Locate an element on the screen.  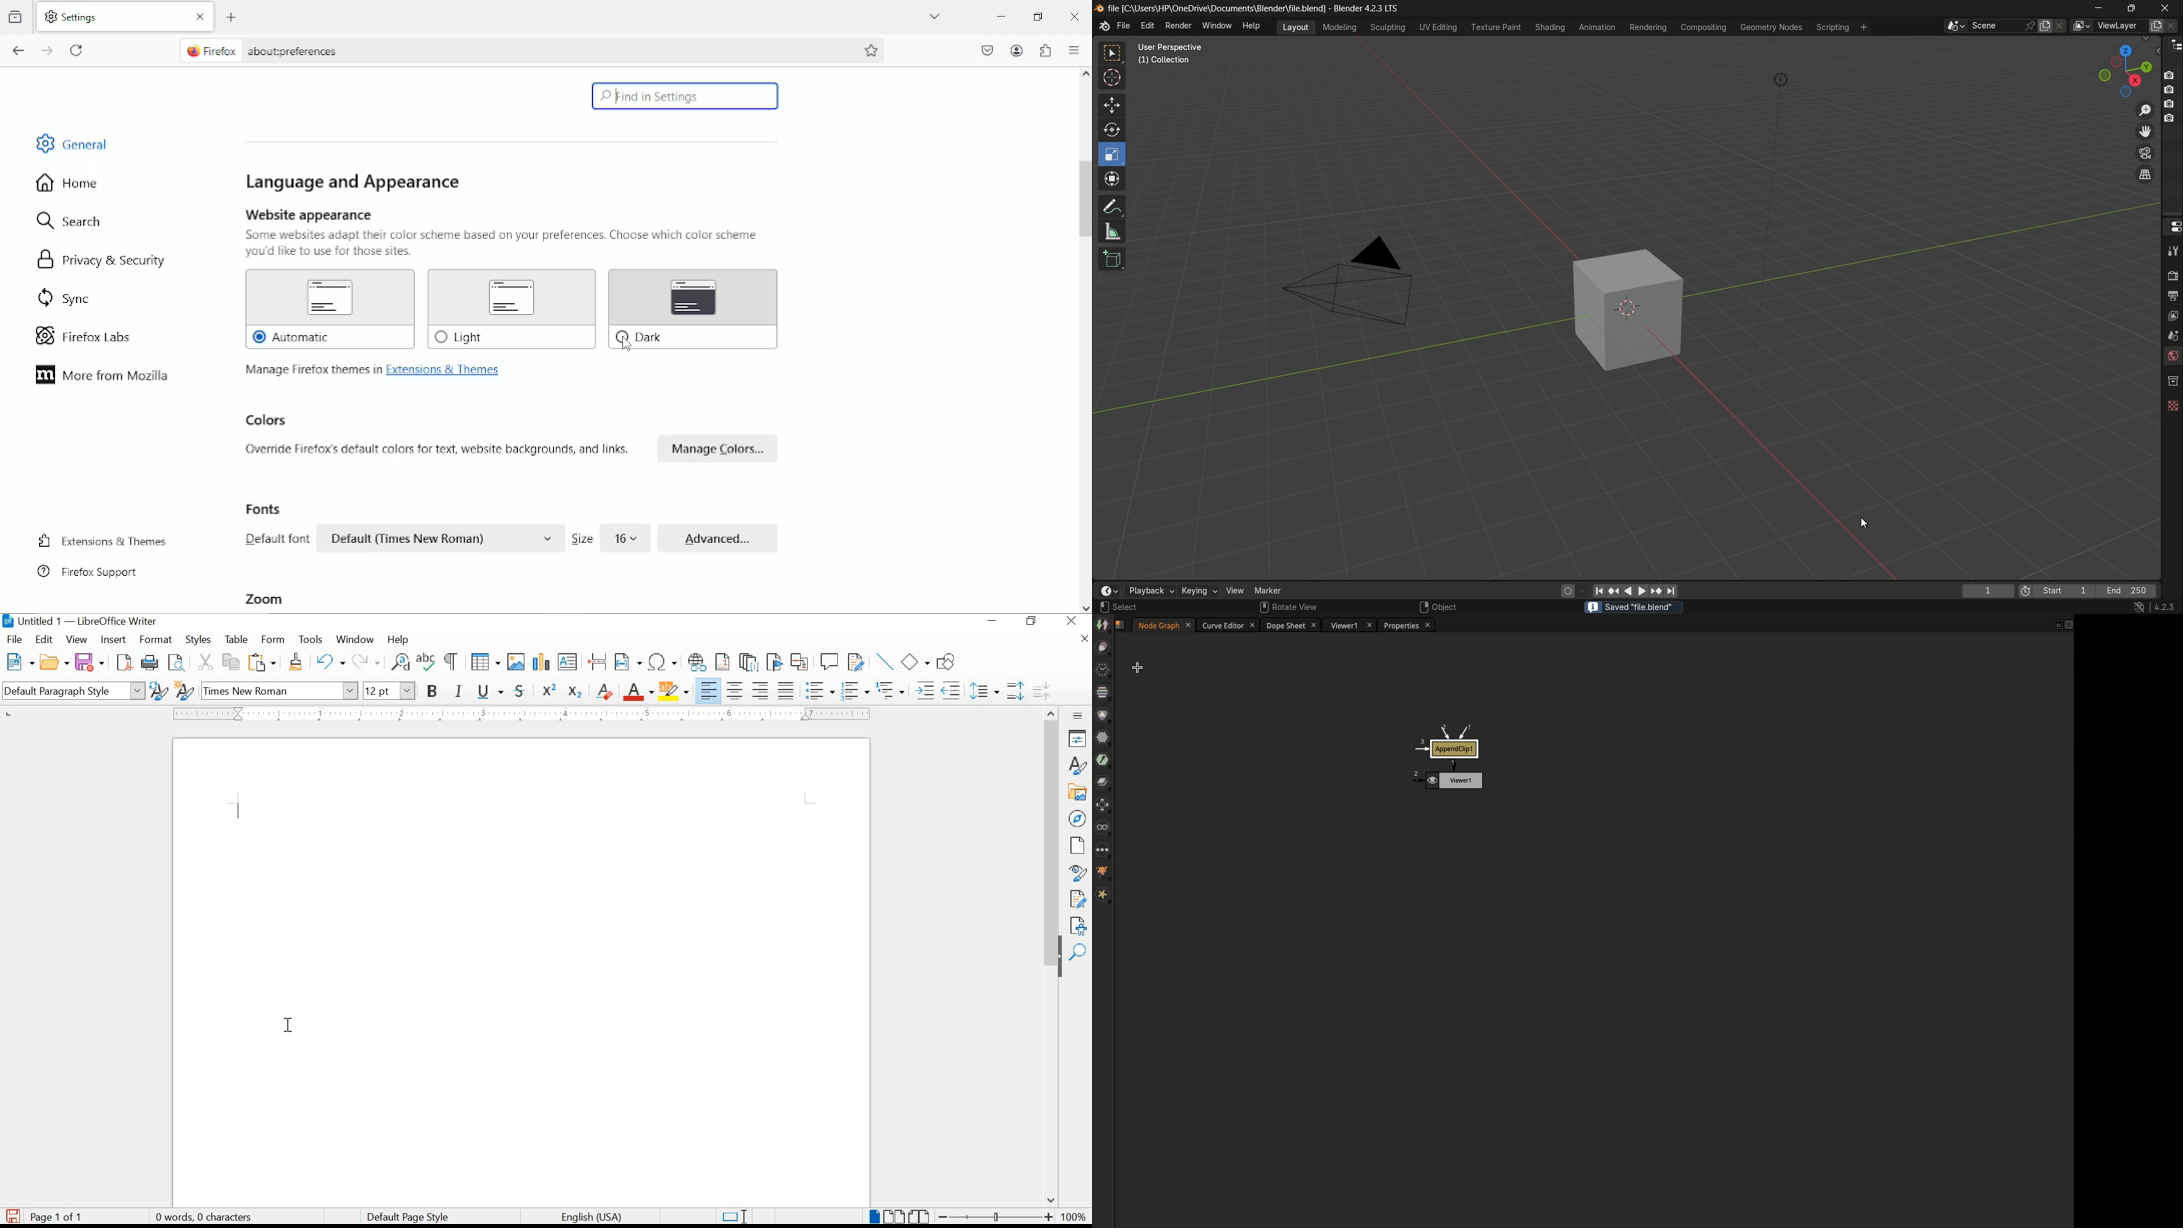
ITALIC is located at coordinates (460, 690).